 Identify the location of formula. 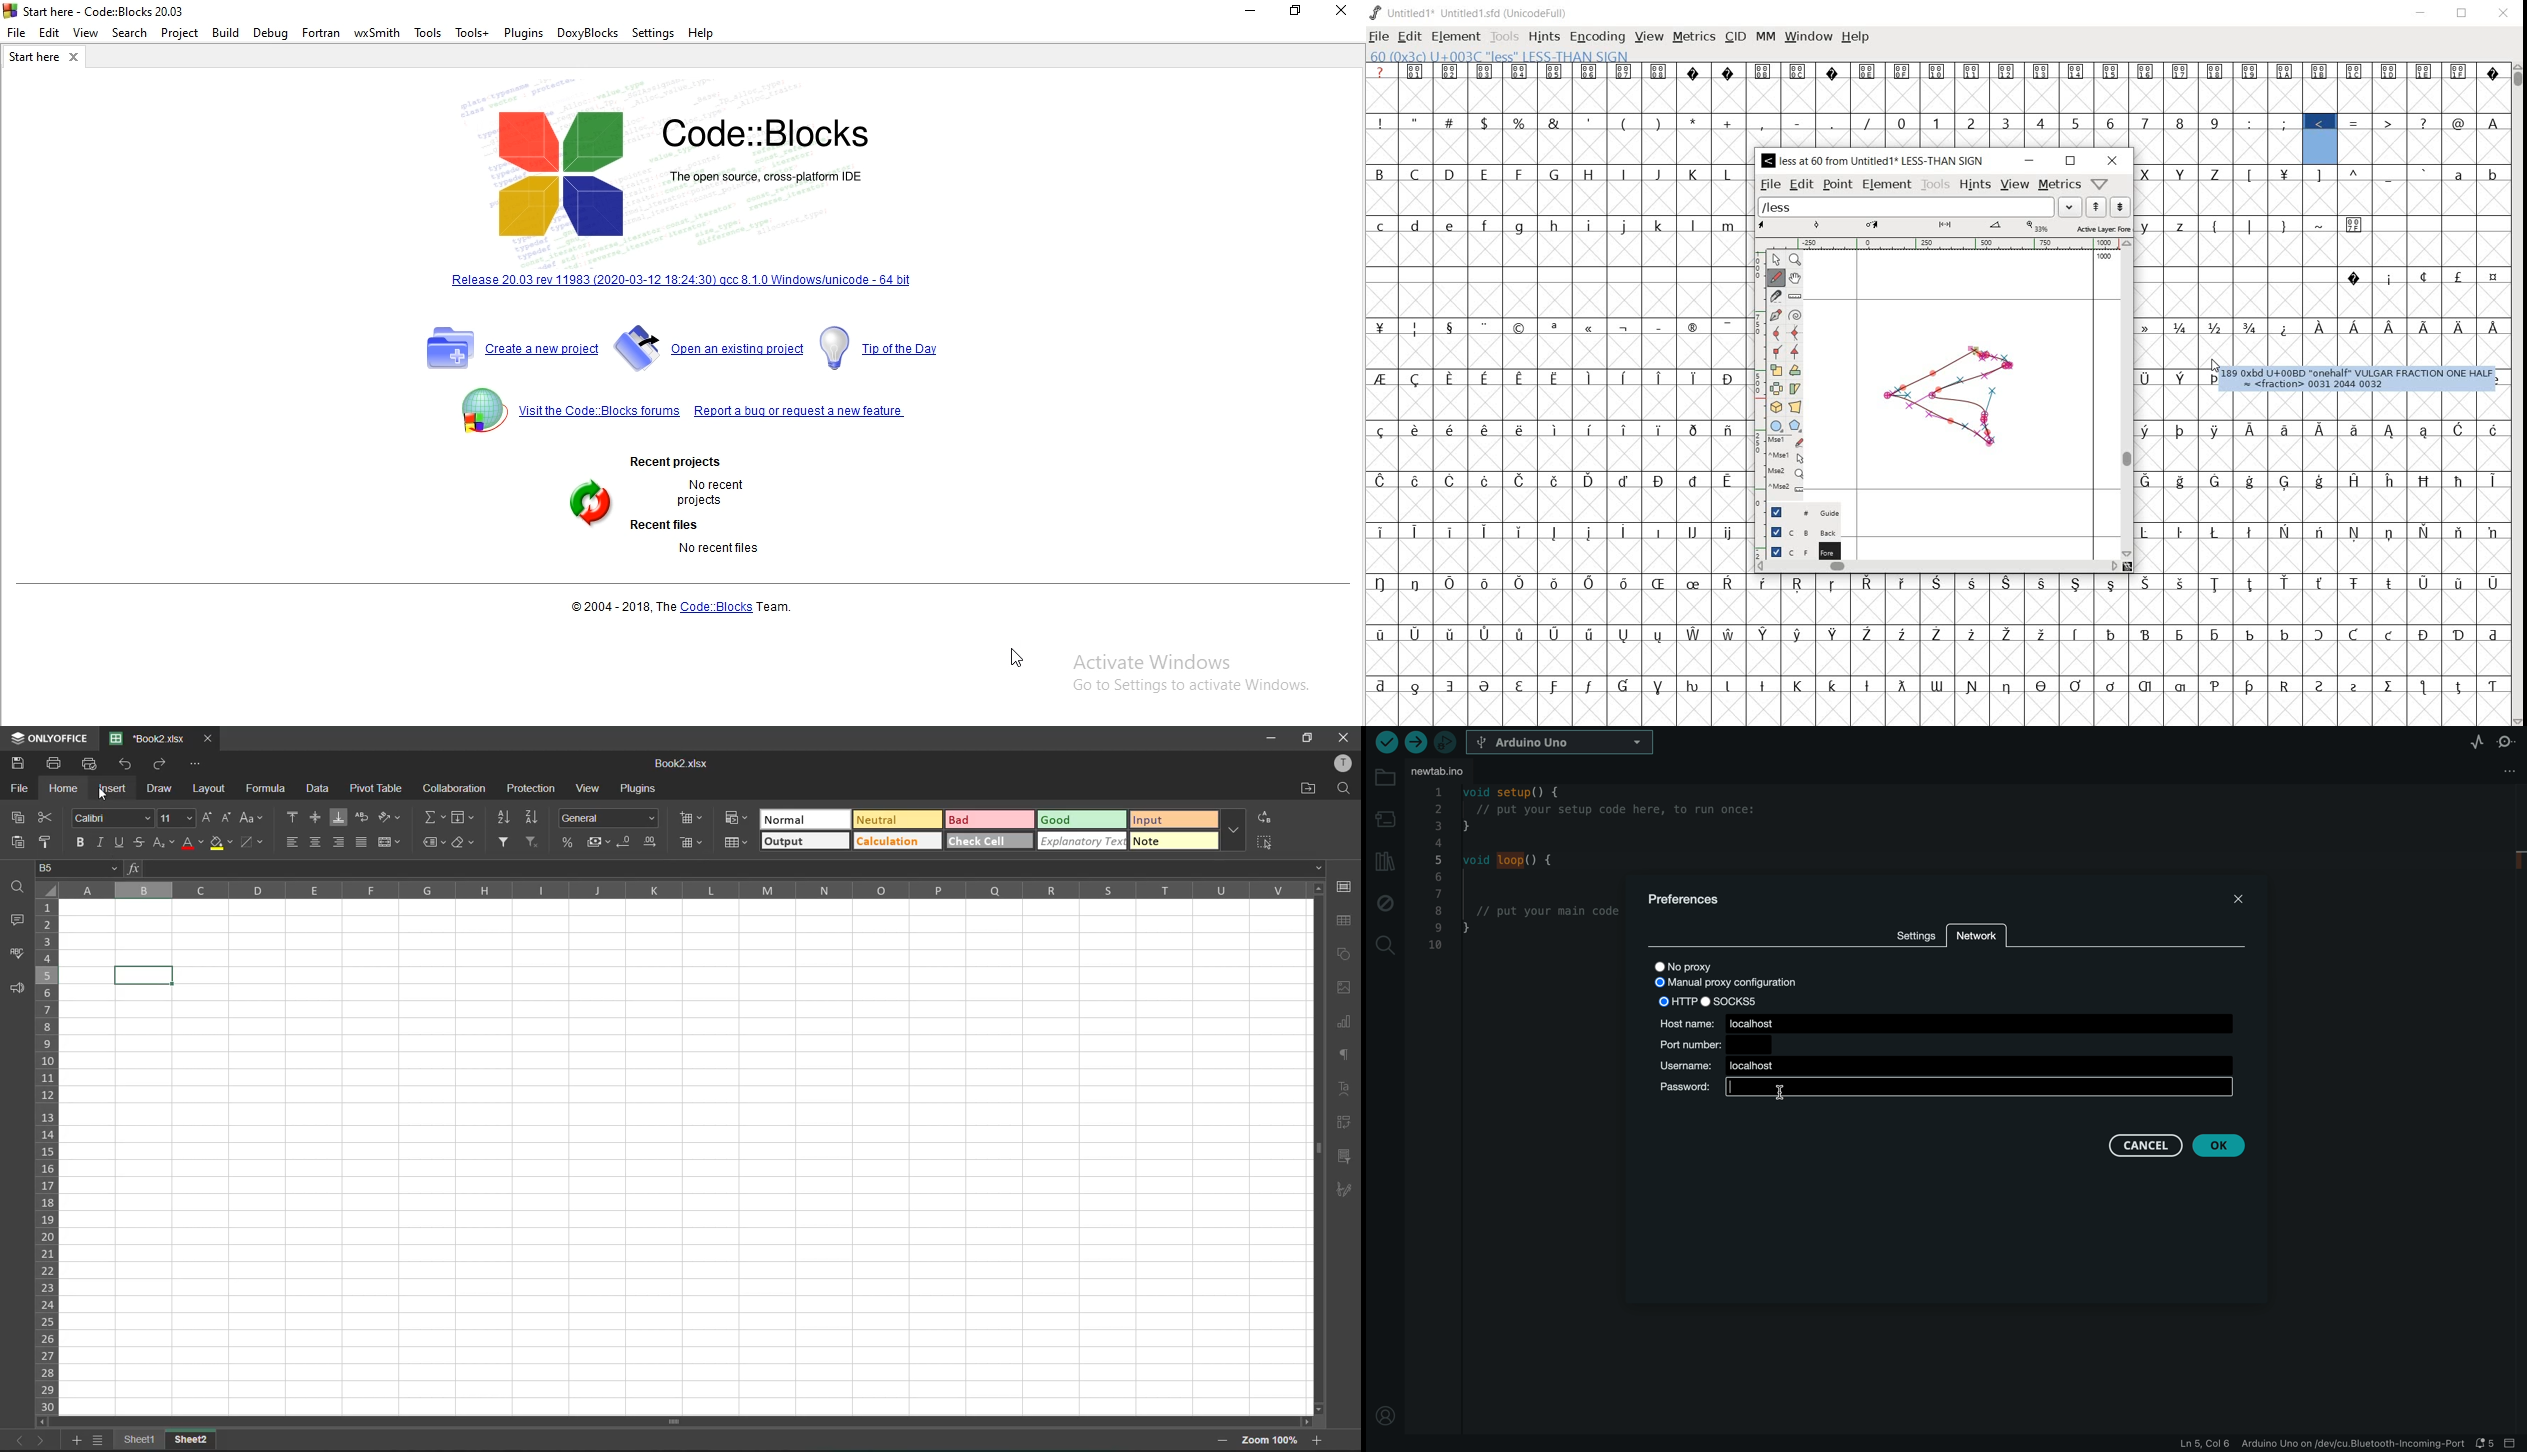
(272, 791).